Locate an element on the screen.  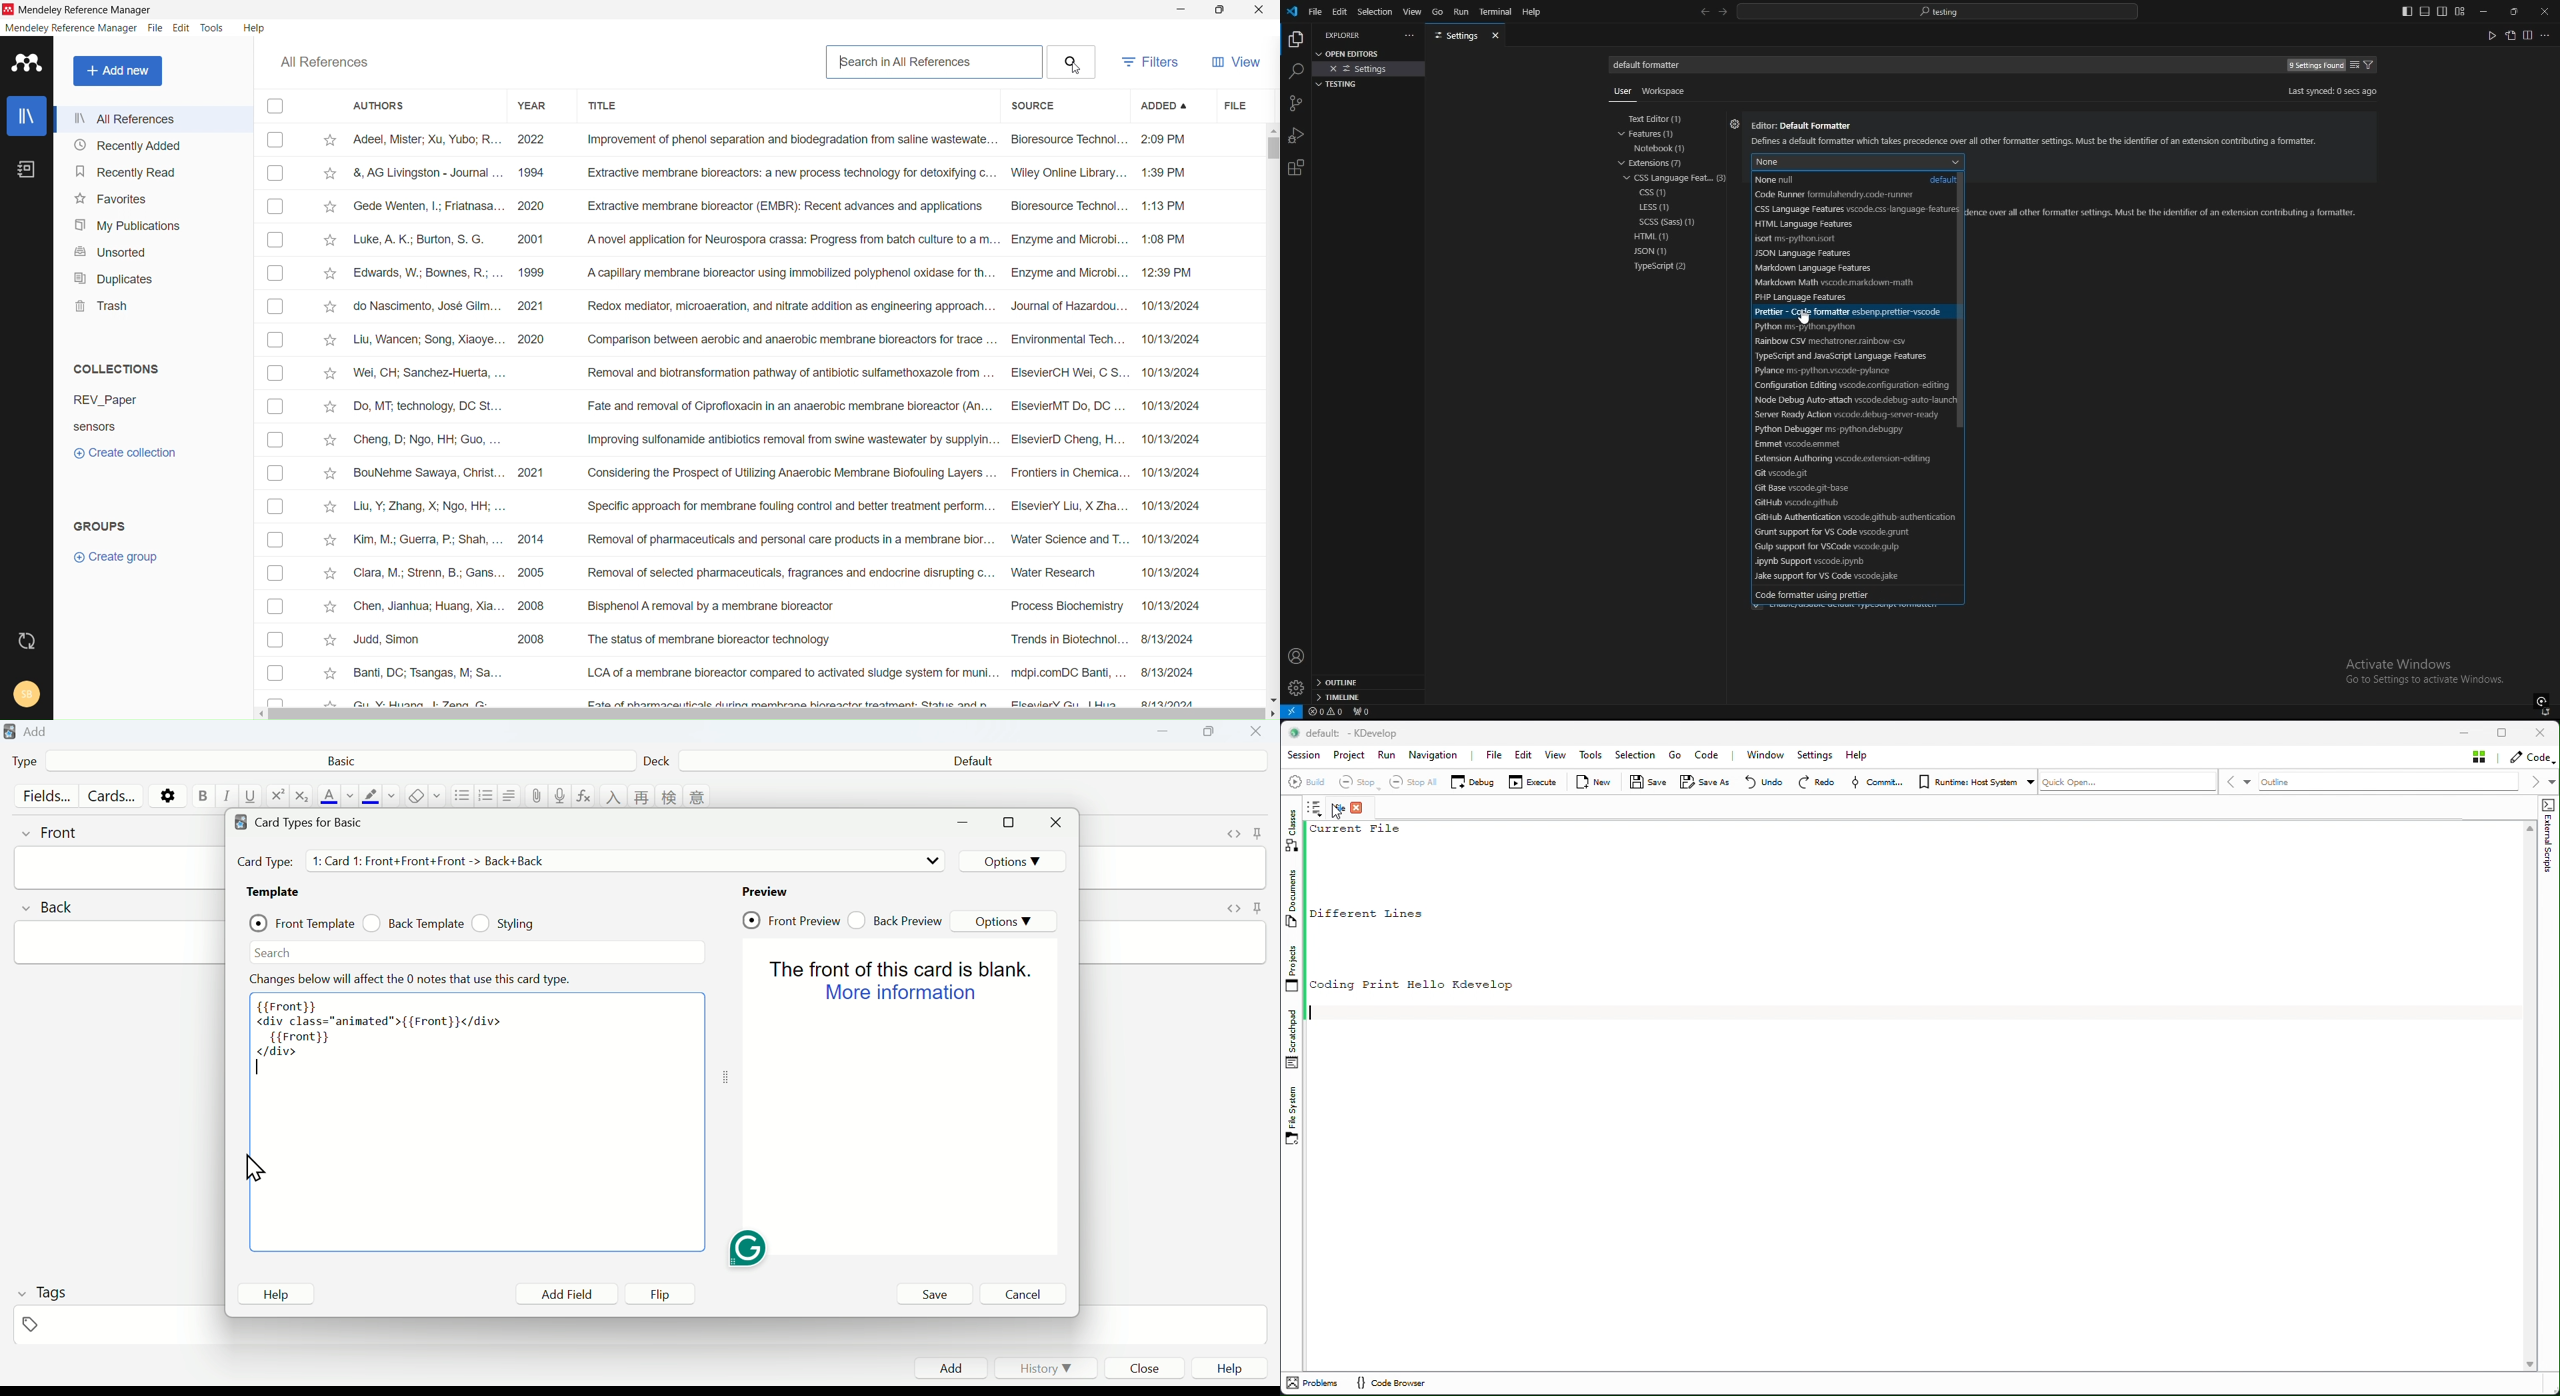
language is located at coordinates (612, 796).